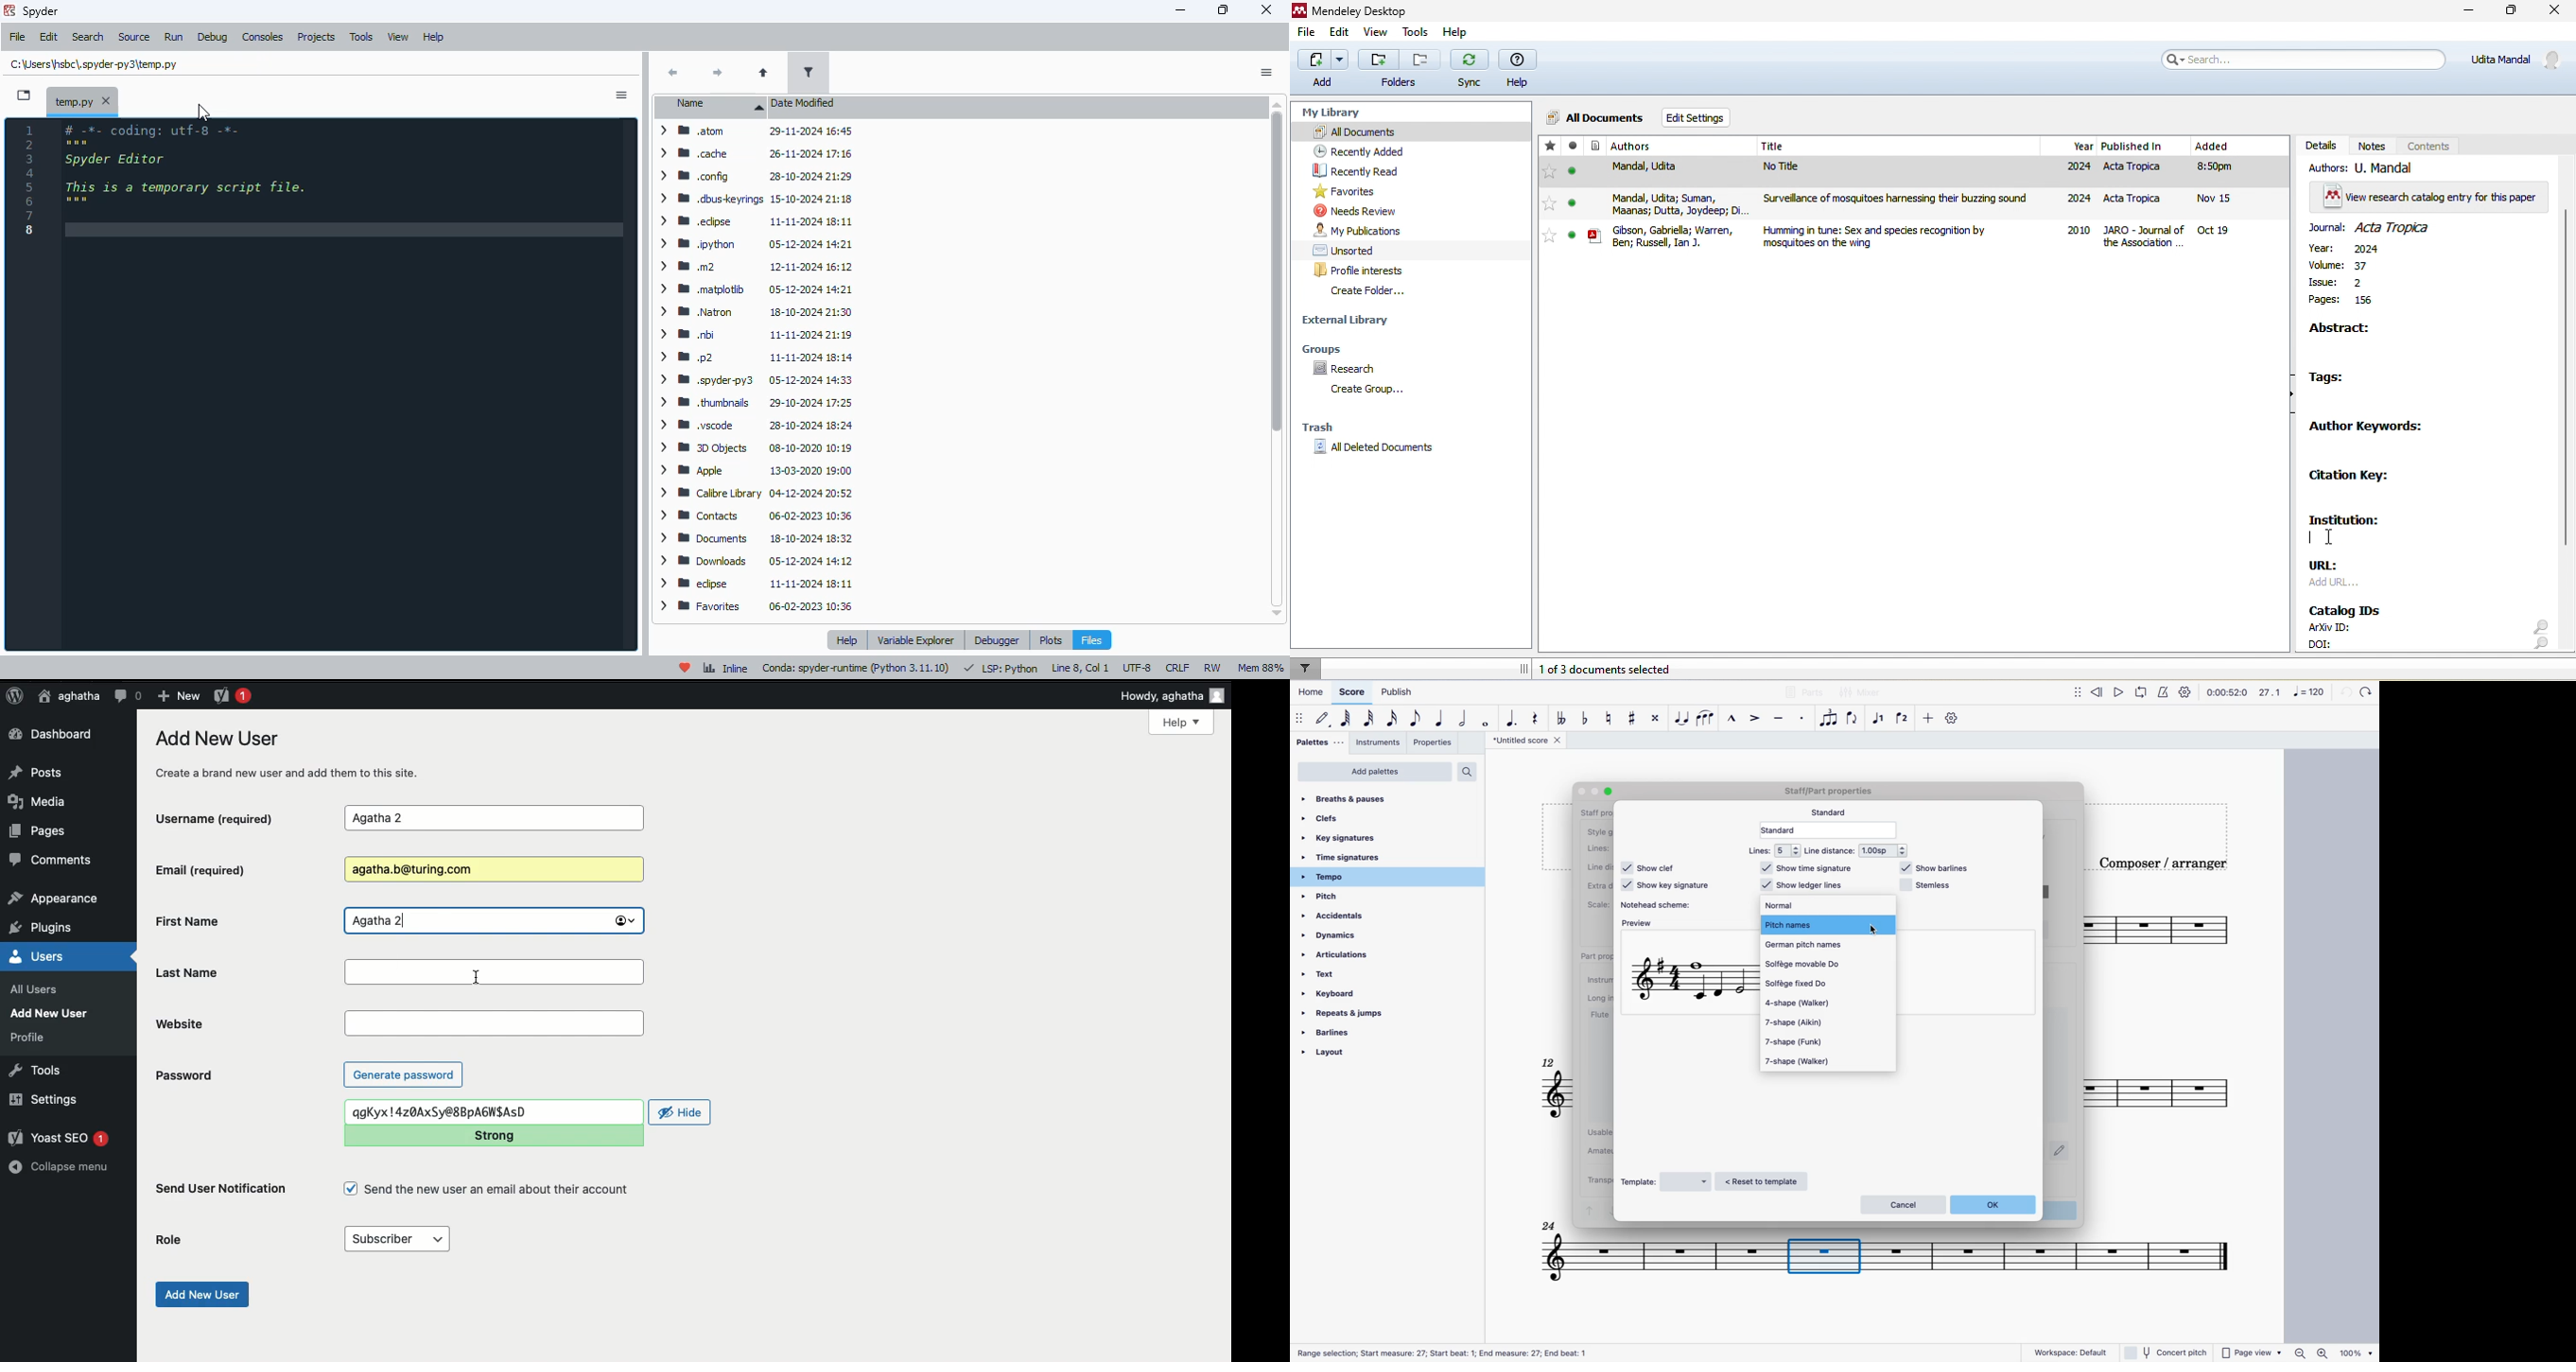 The image size is (2576, 1372). What do you see at coordinates (25, 94) in the screenshot?
I see `browse tabs` at bounding box center [25, 94].